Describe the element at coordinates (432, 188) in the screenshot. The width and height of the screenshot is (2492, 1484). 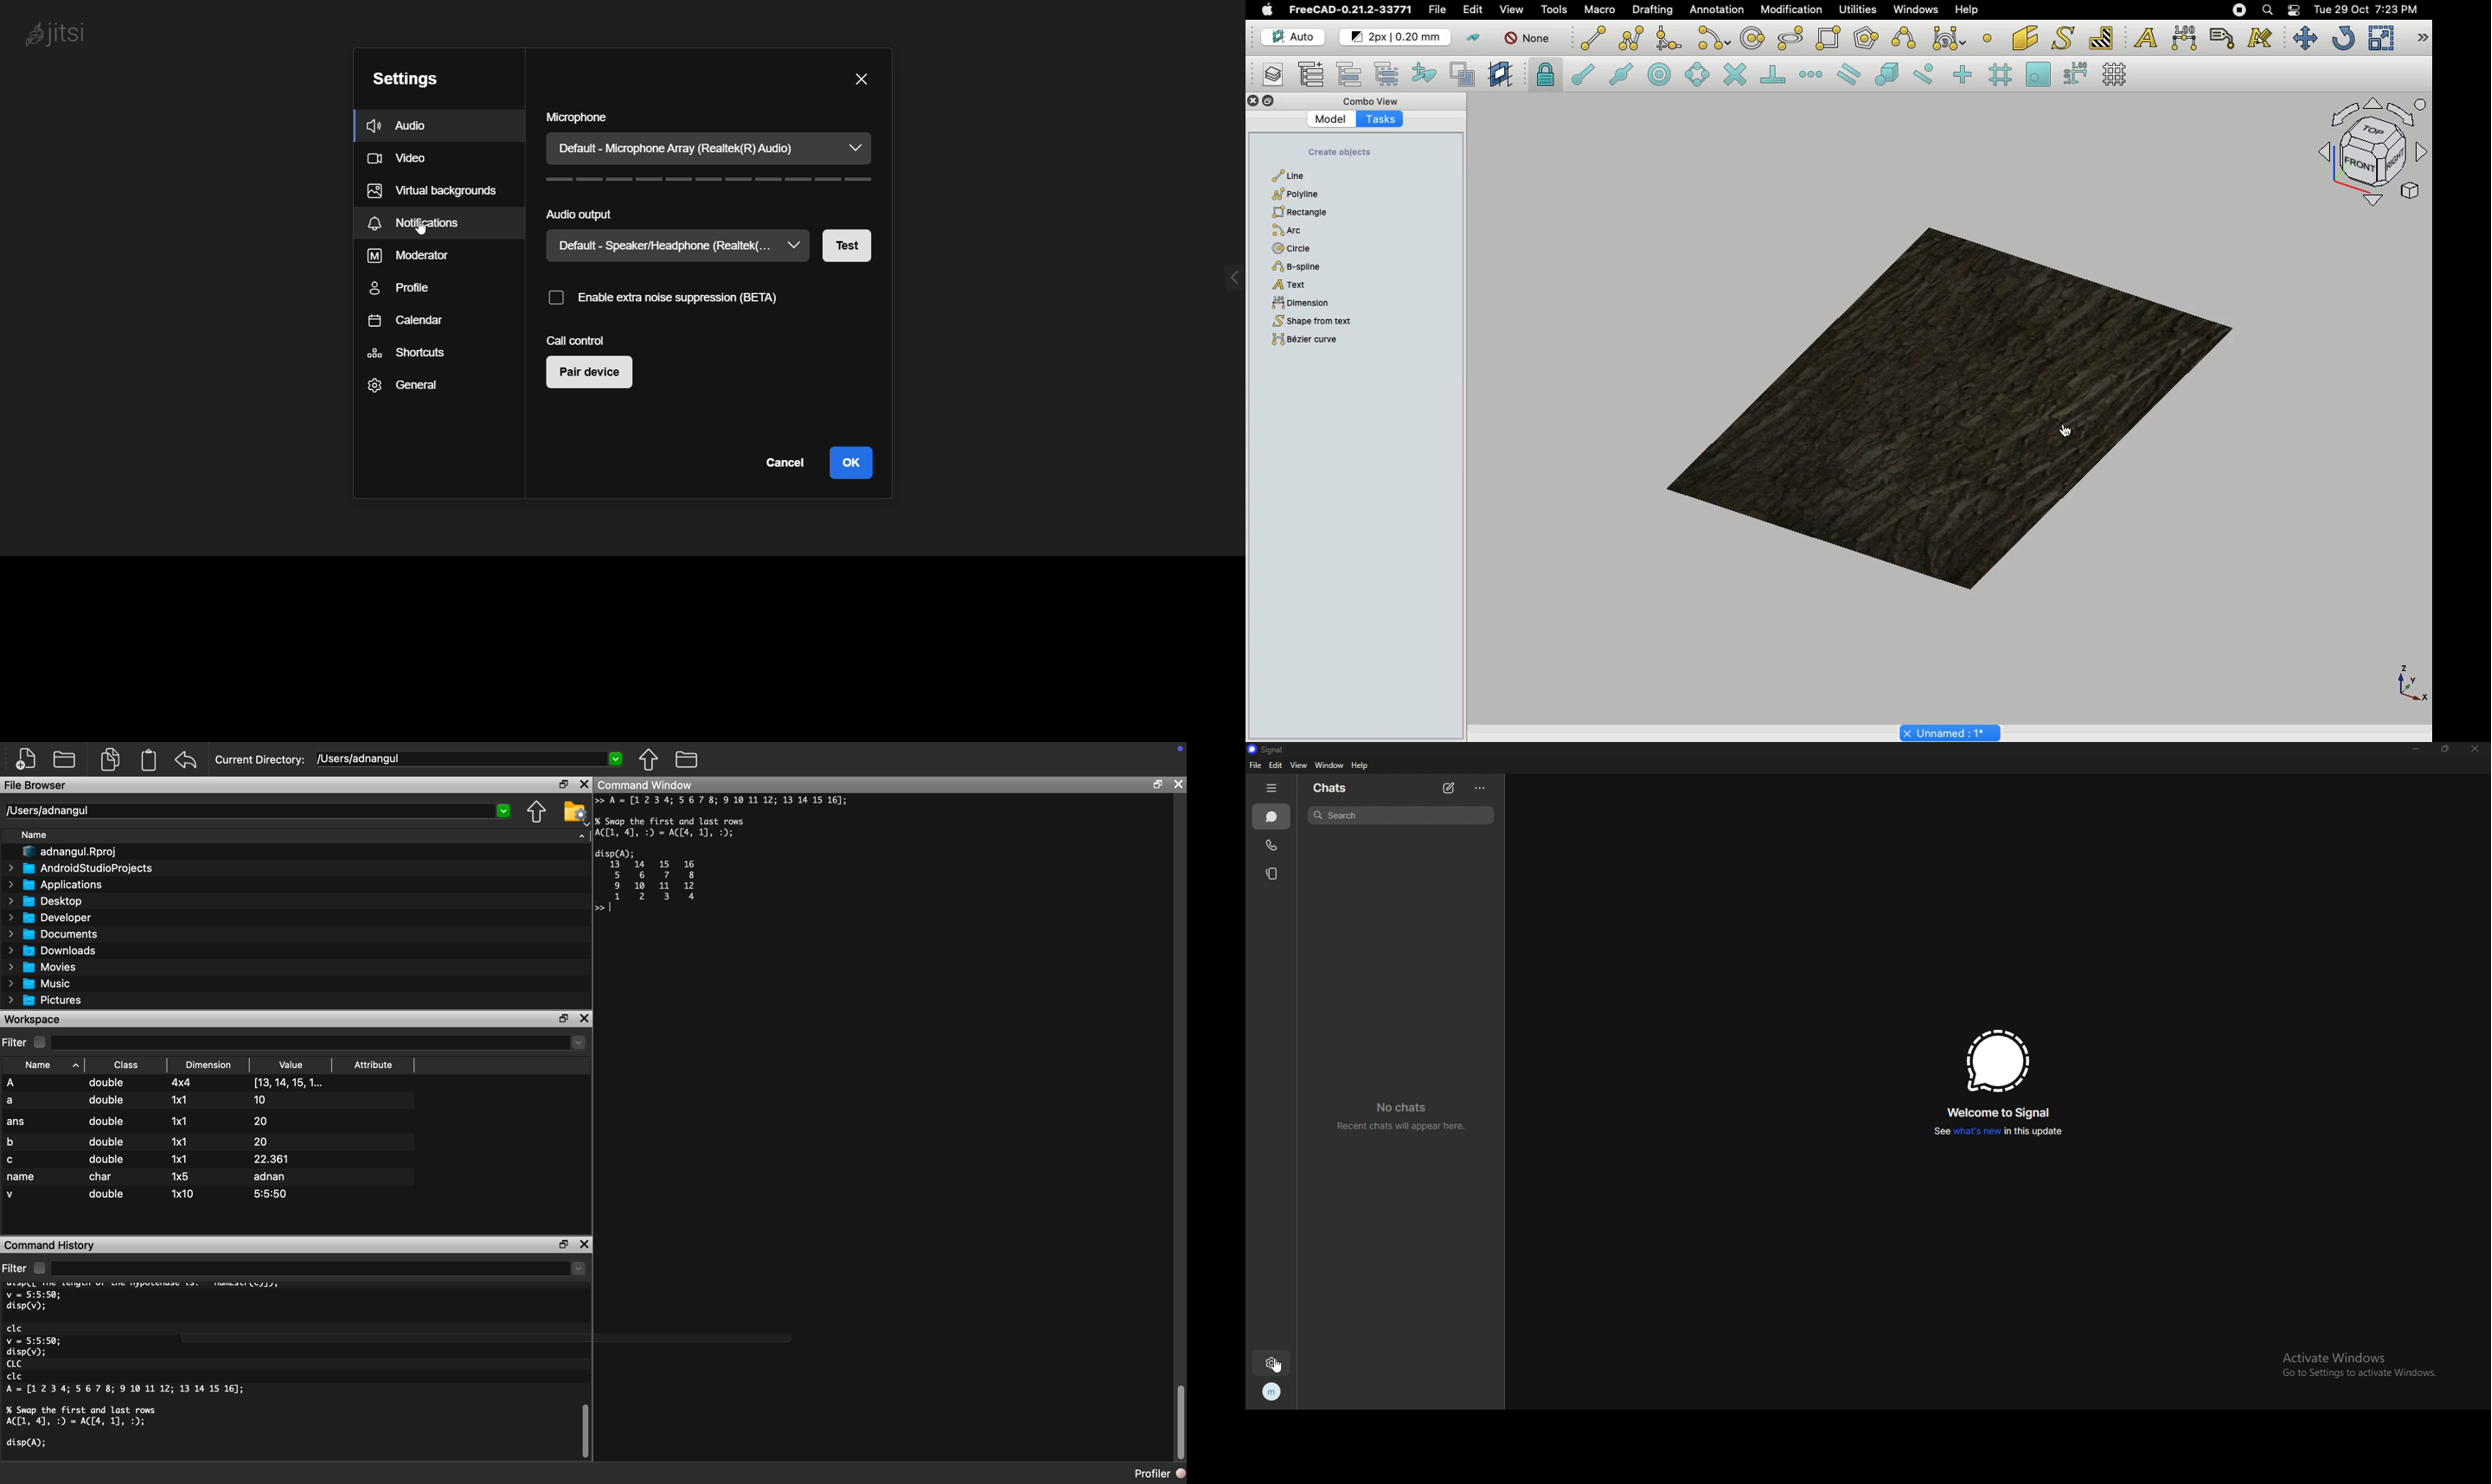
I see `Virtual background` at that location.